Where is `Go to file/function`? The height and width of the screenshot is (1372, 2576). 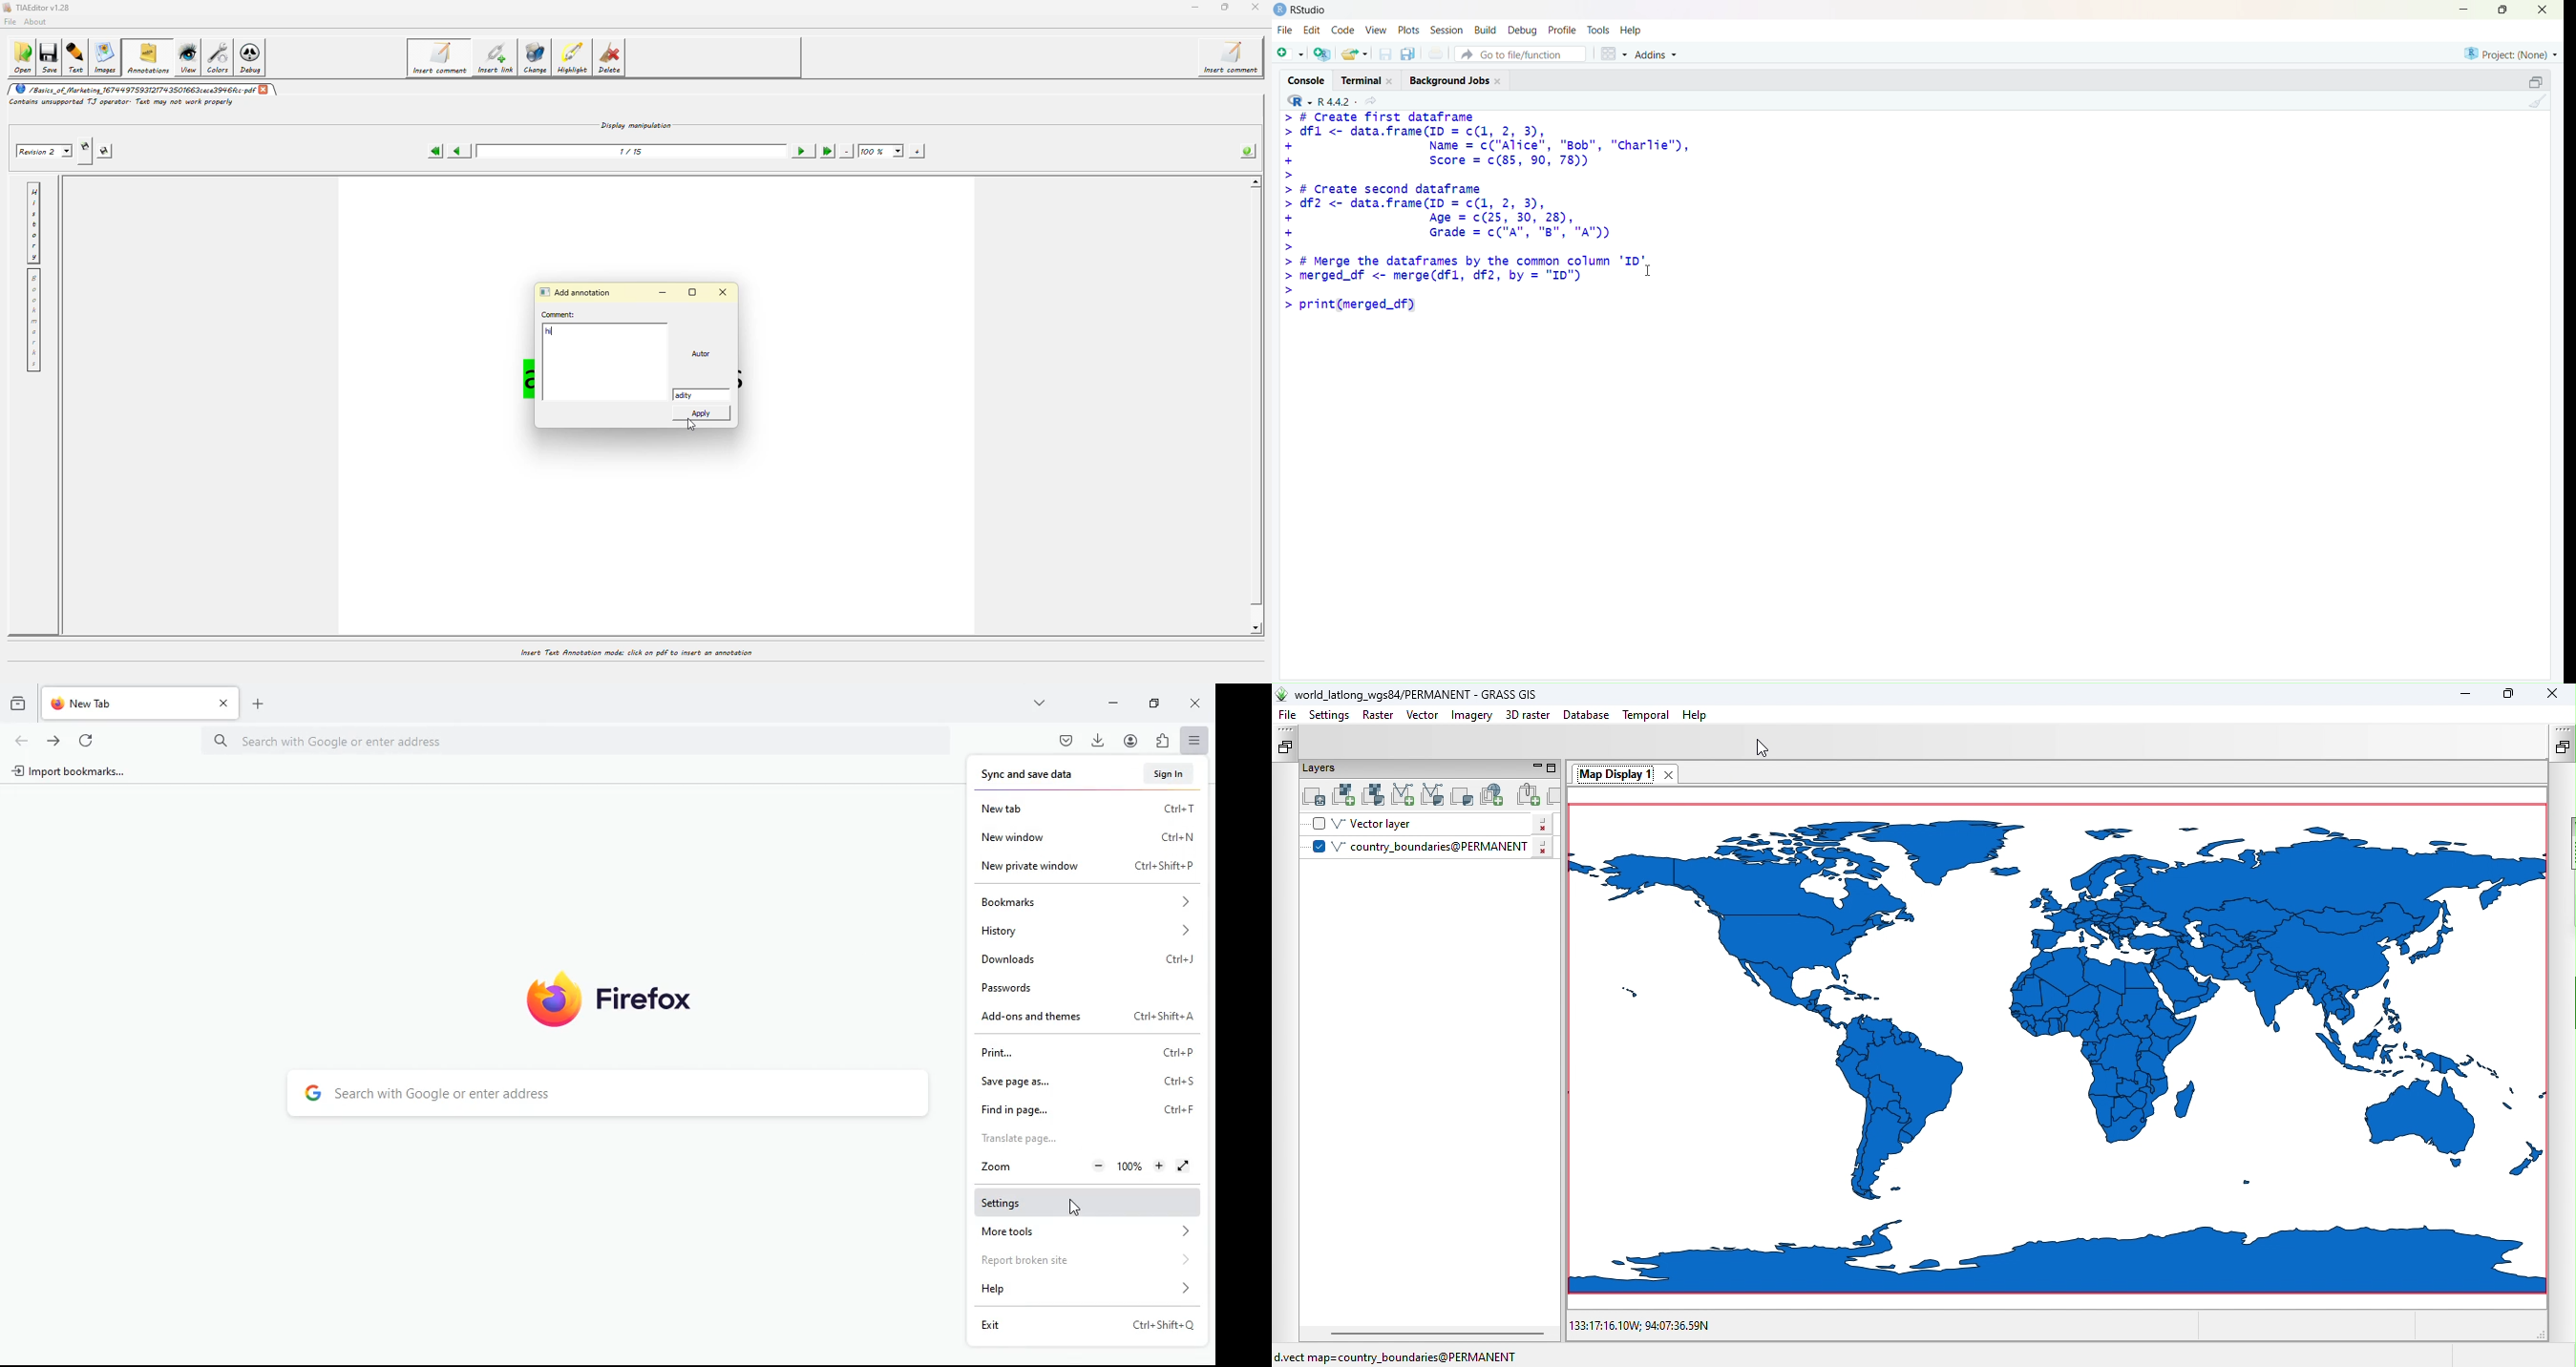 Go to file/function is located at coordinates (1520, 54).